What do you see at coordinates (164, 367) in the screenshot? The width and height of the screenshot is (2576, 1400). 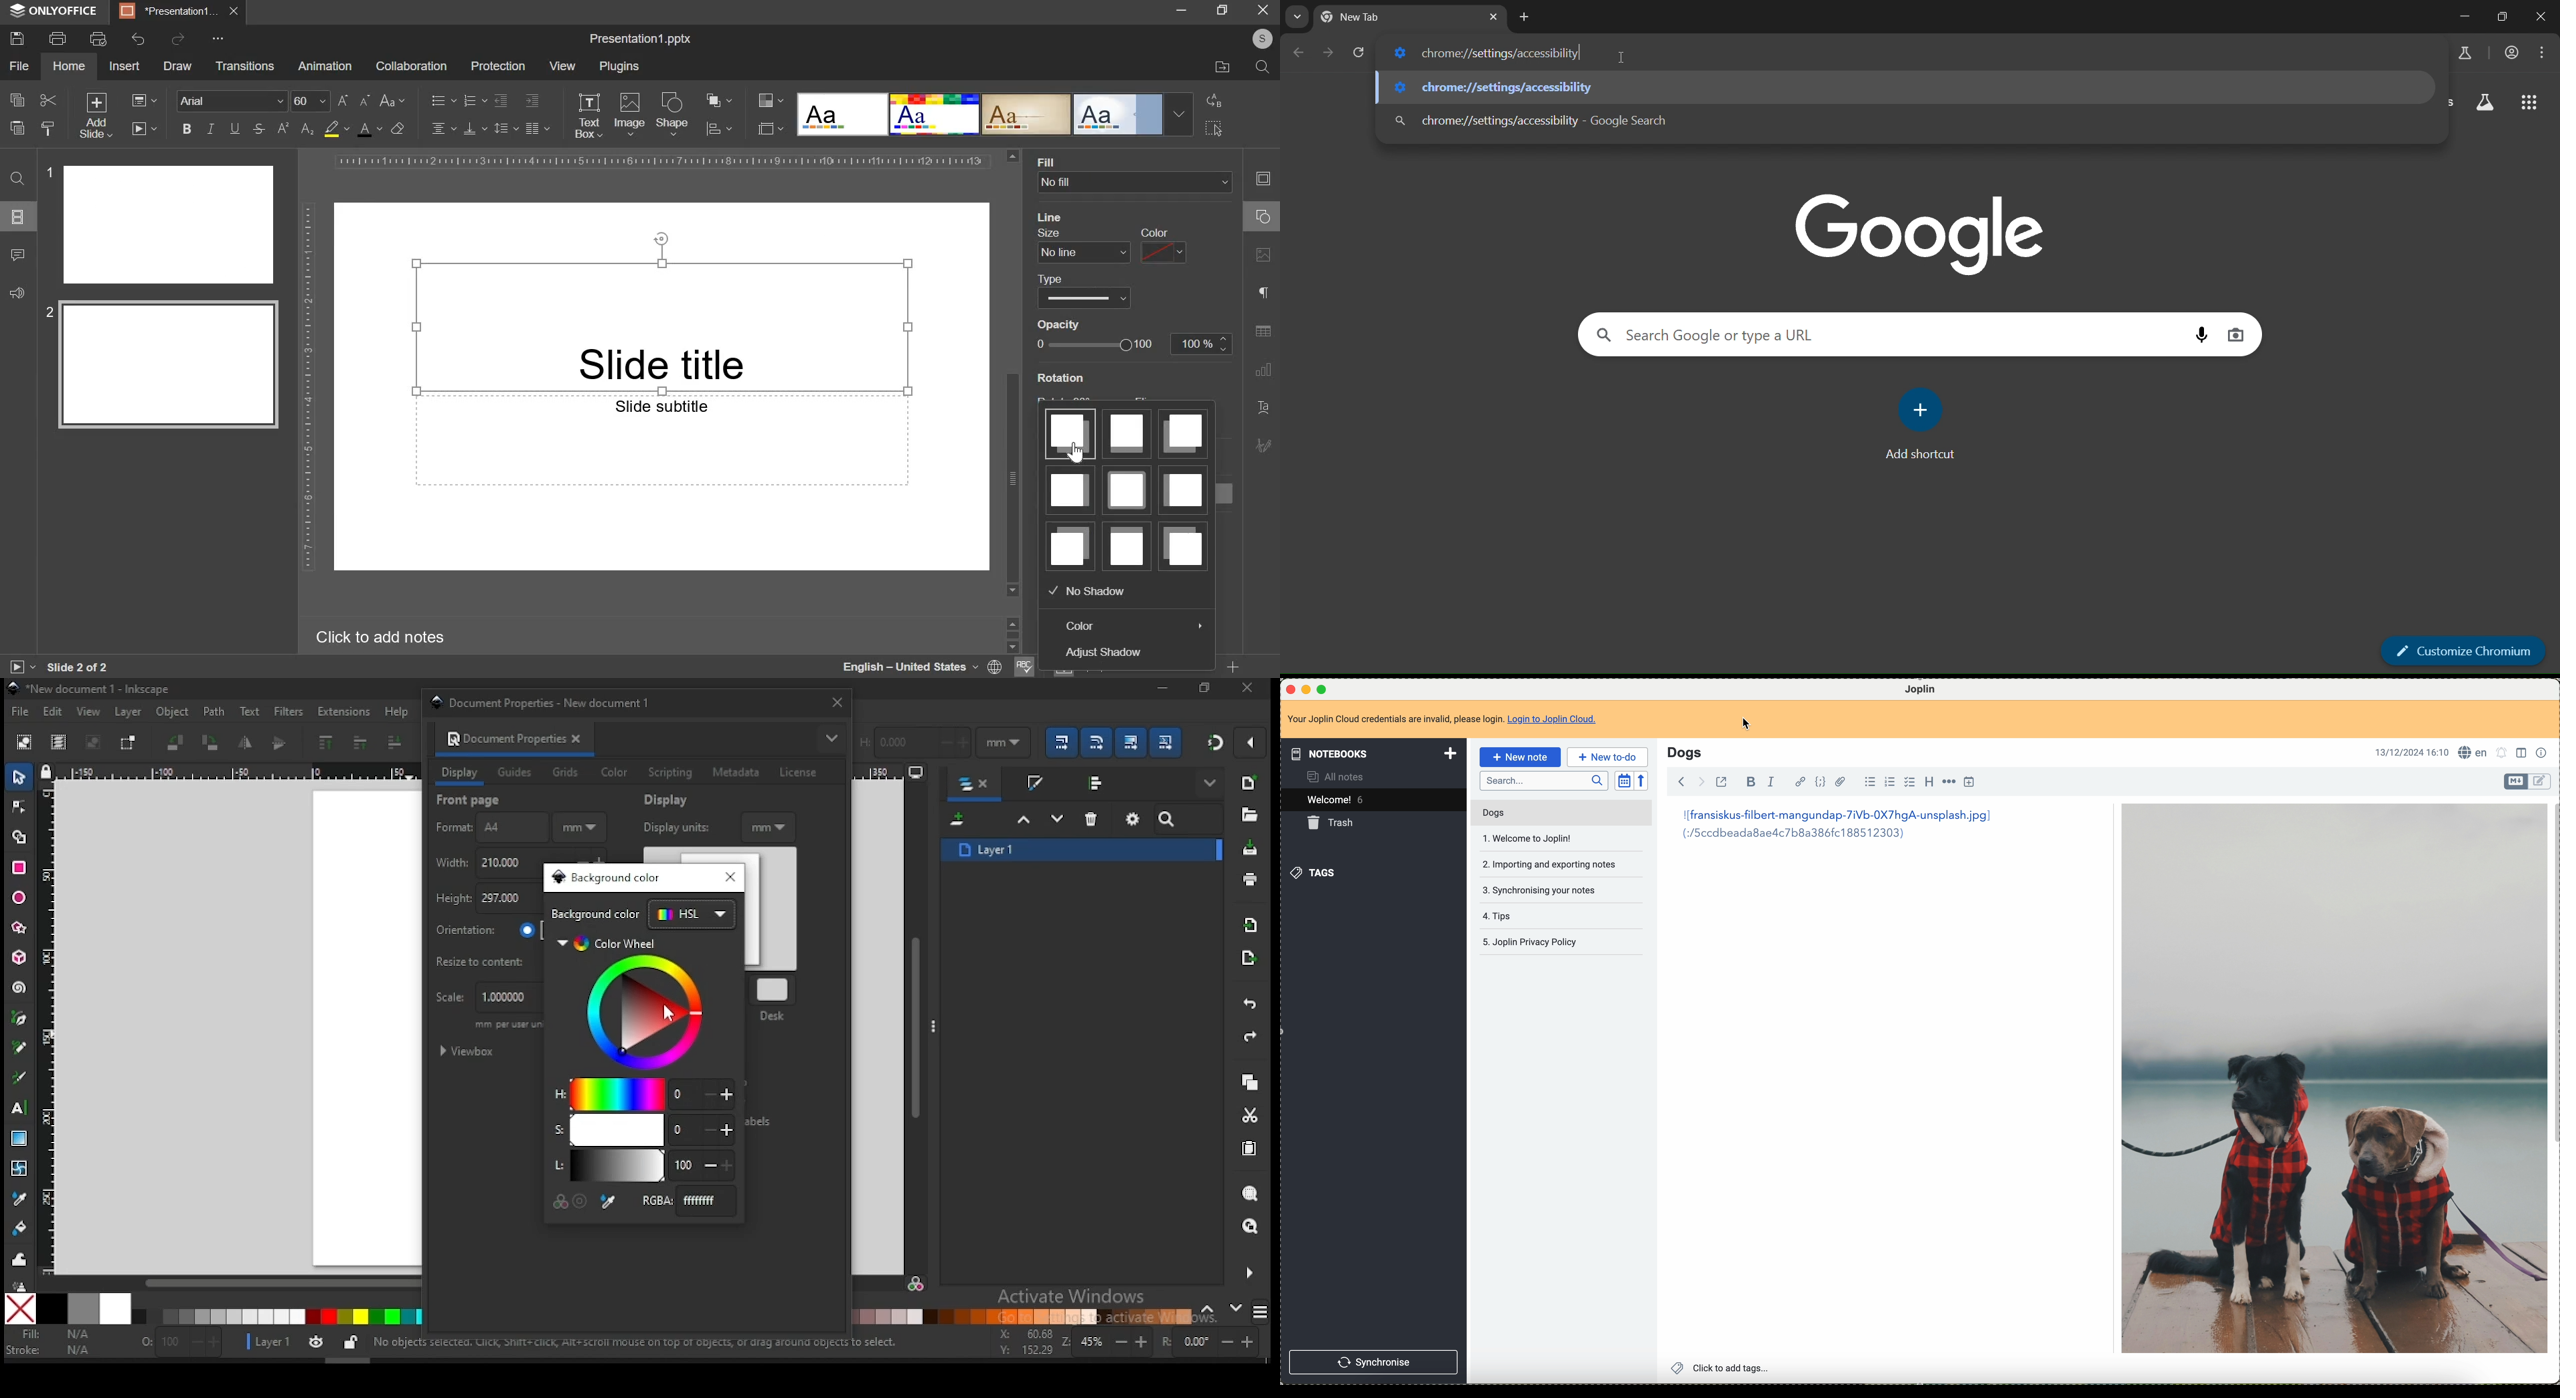 I see `slide 2` at bounding box center [164, 367].